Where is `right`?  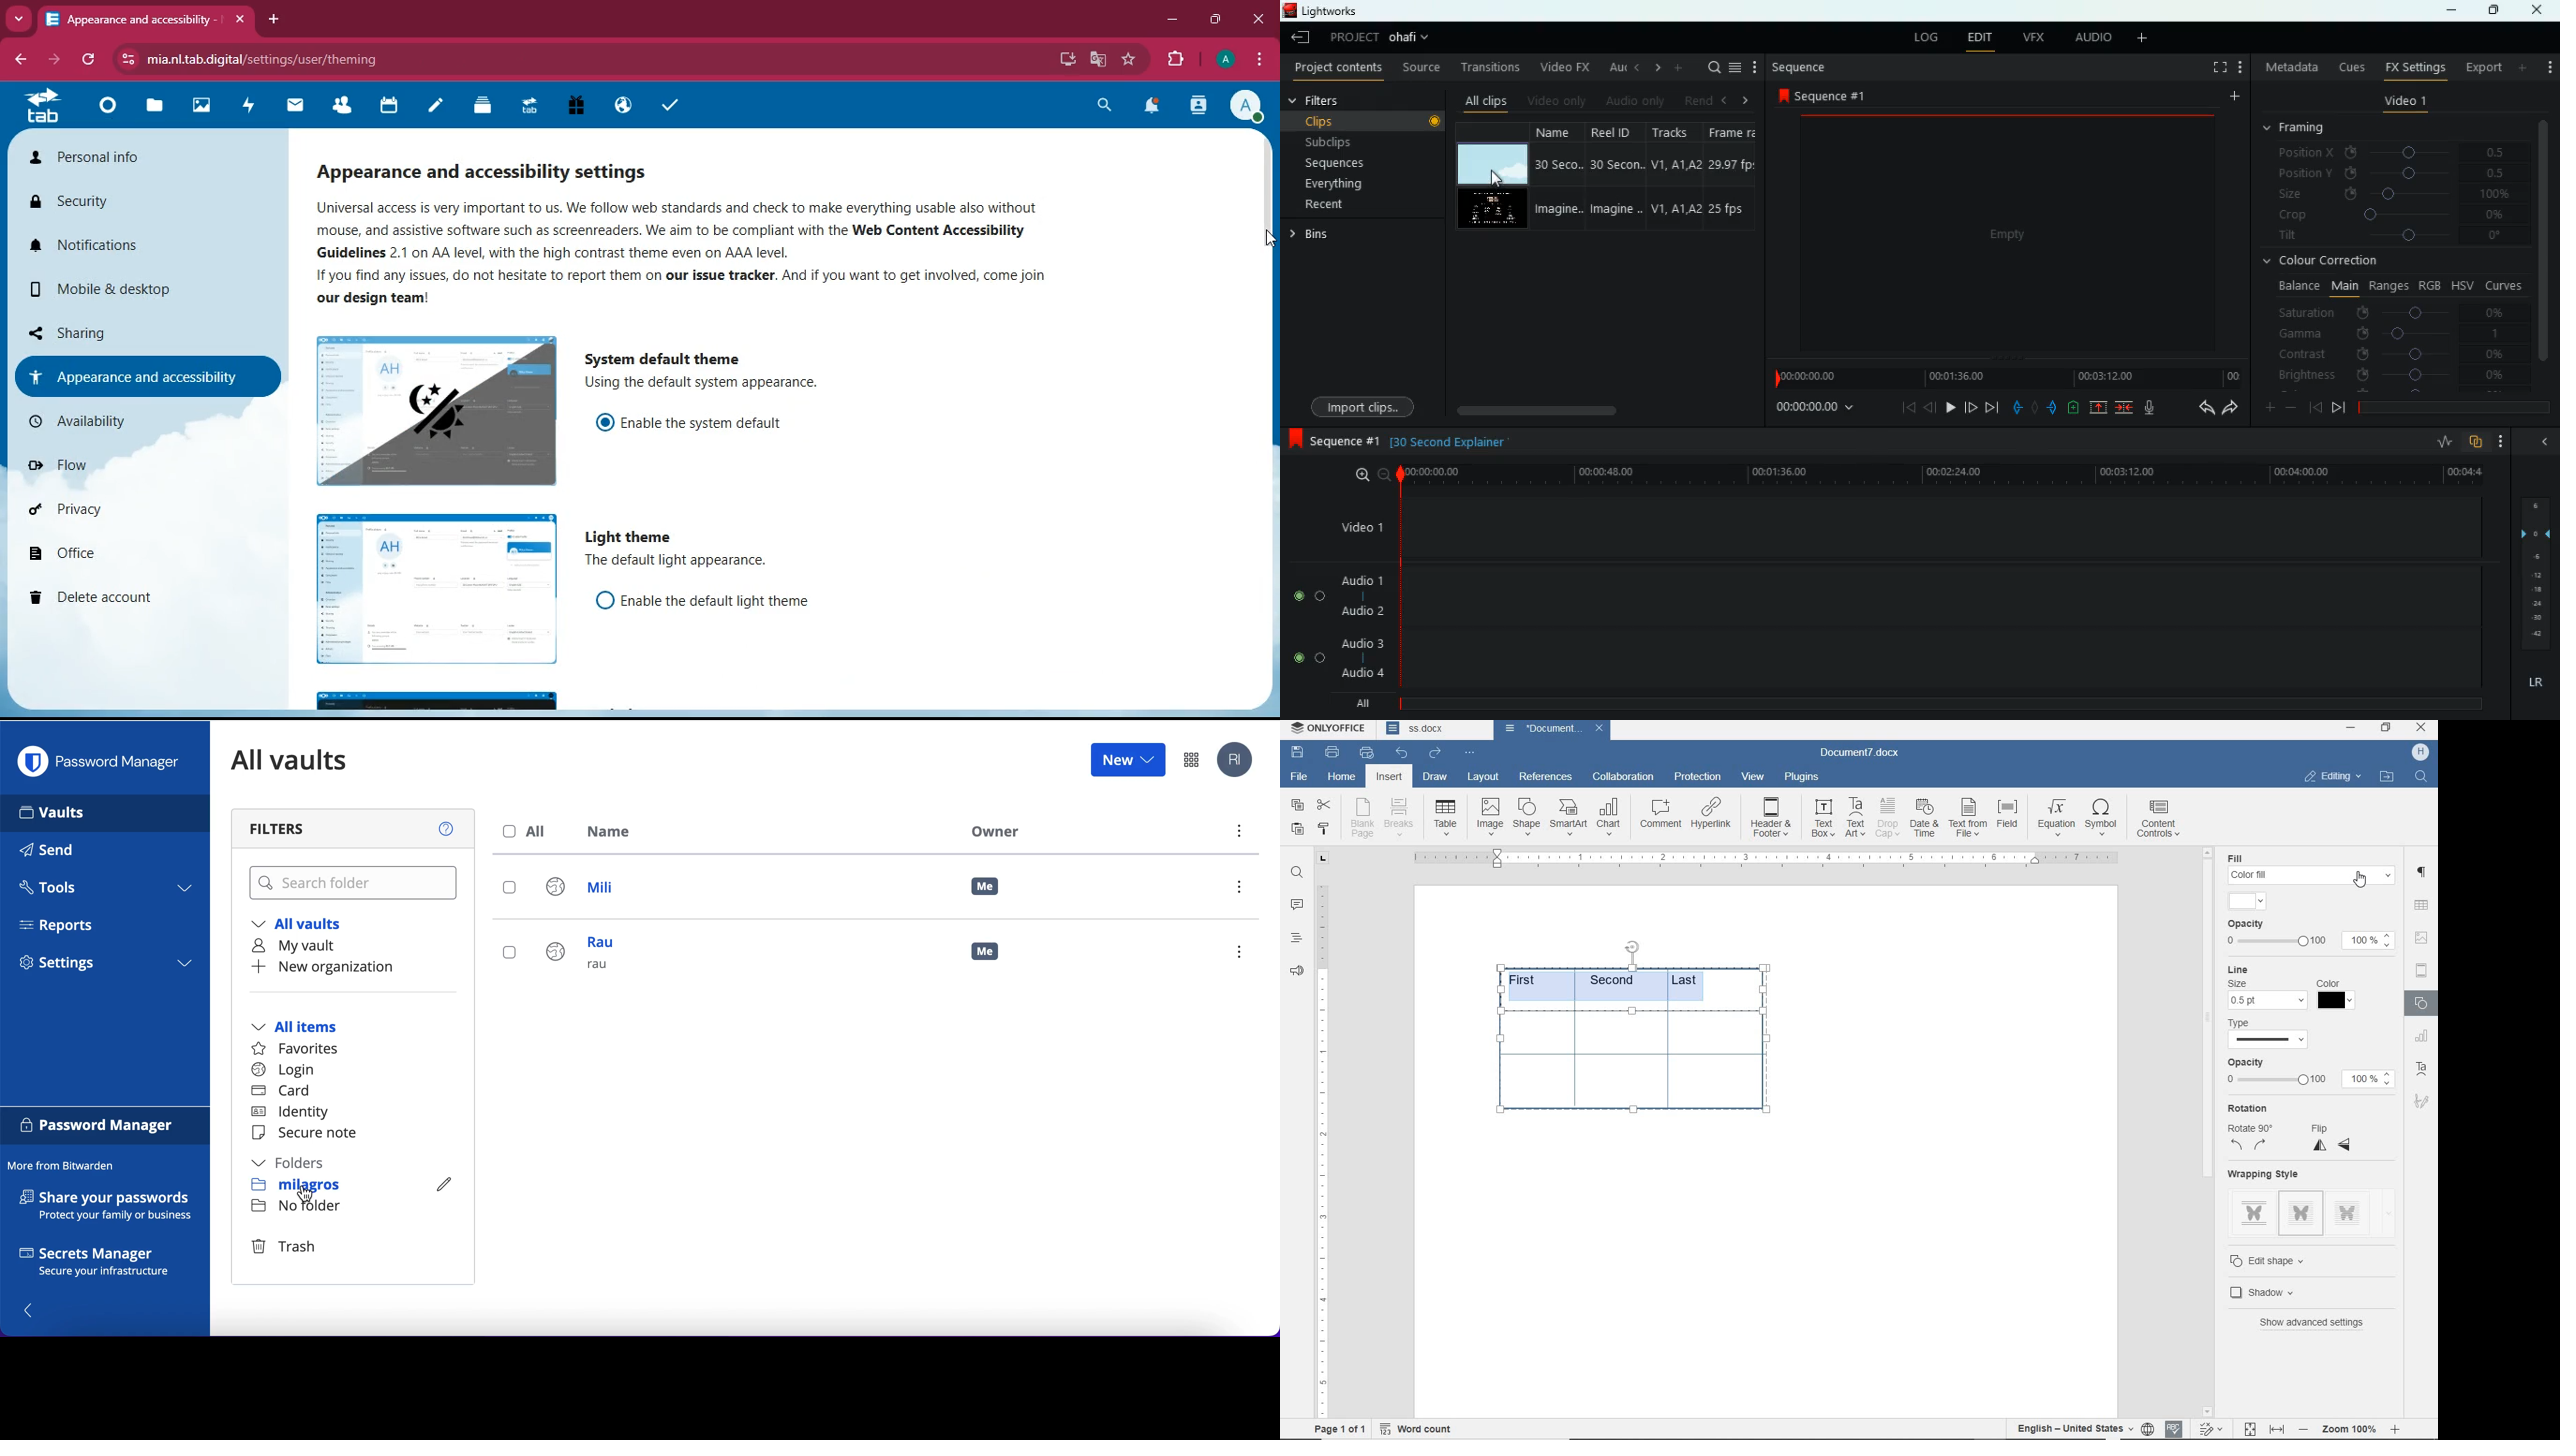
right is located at coordinates (1745, 100).